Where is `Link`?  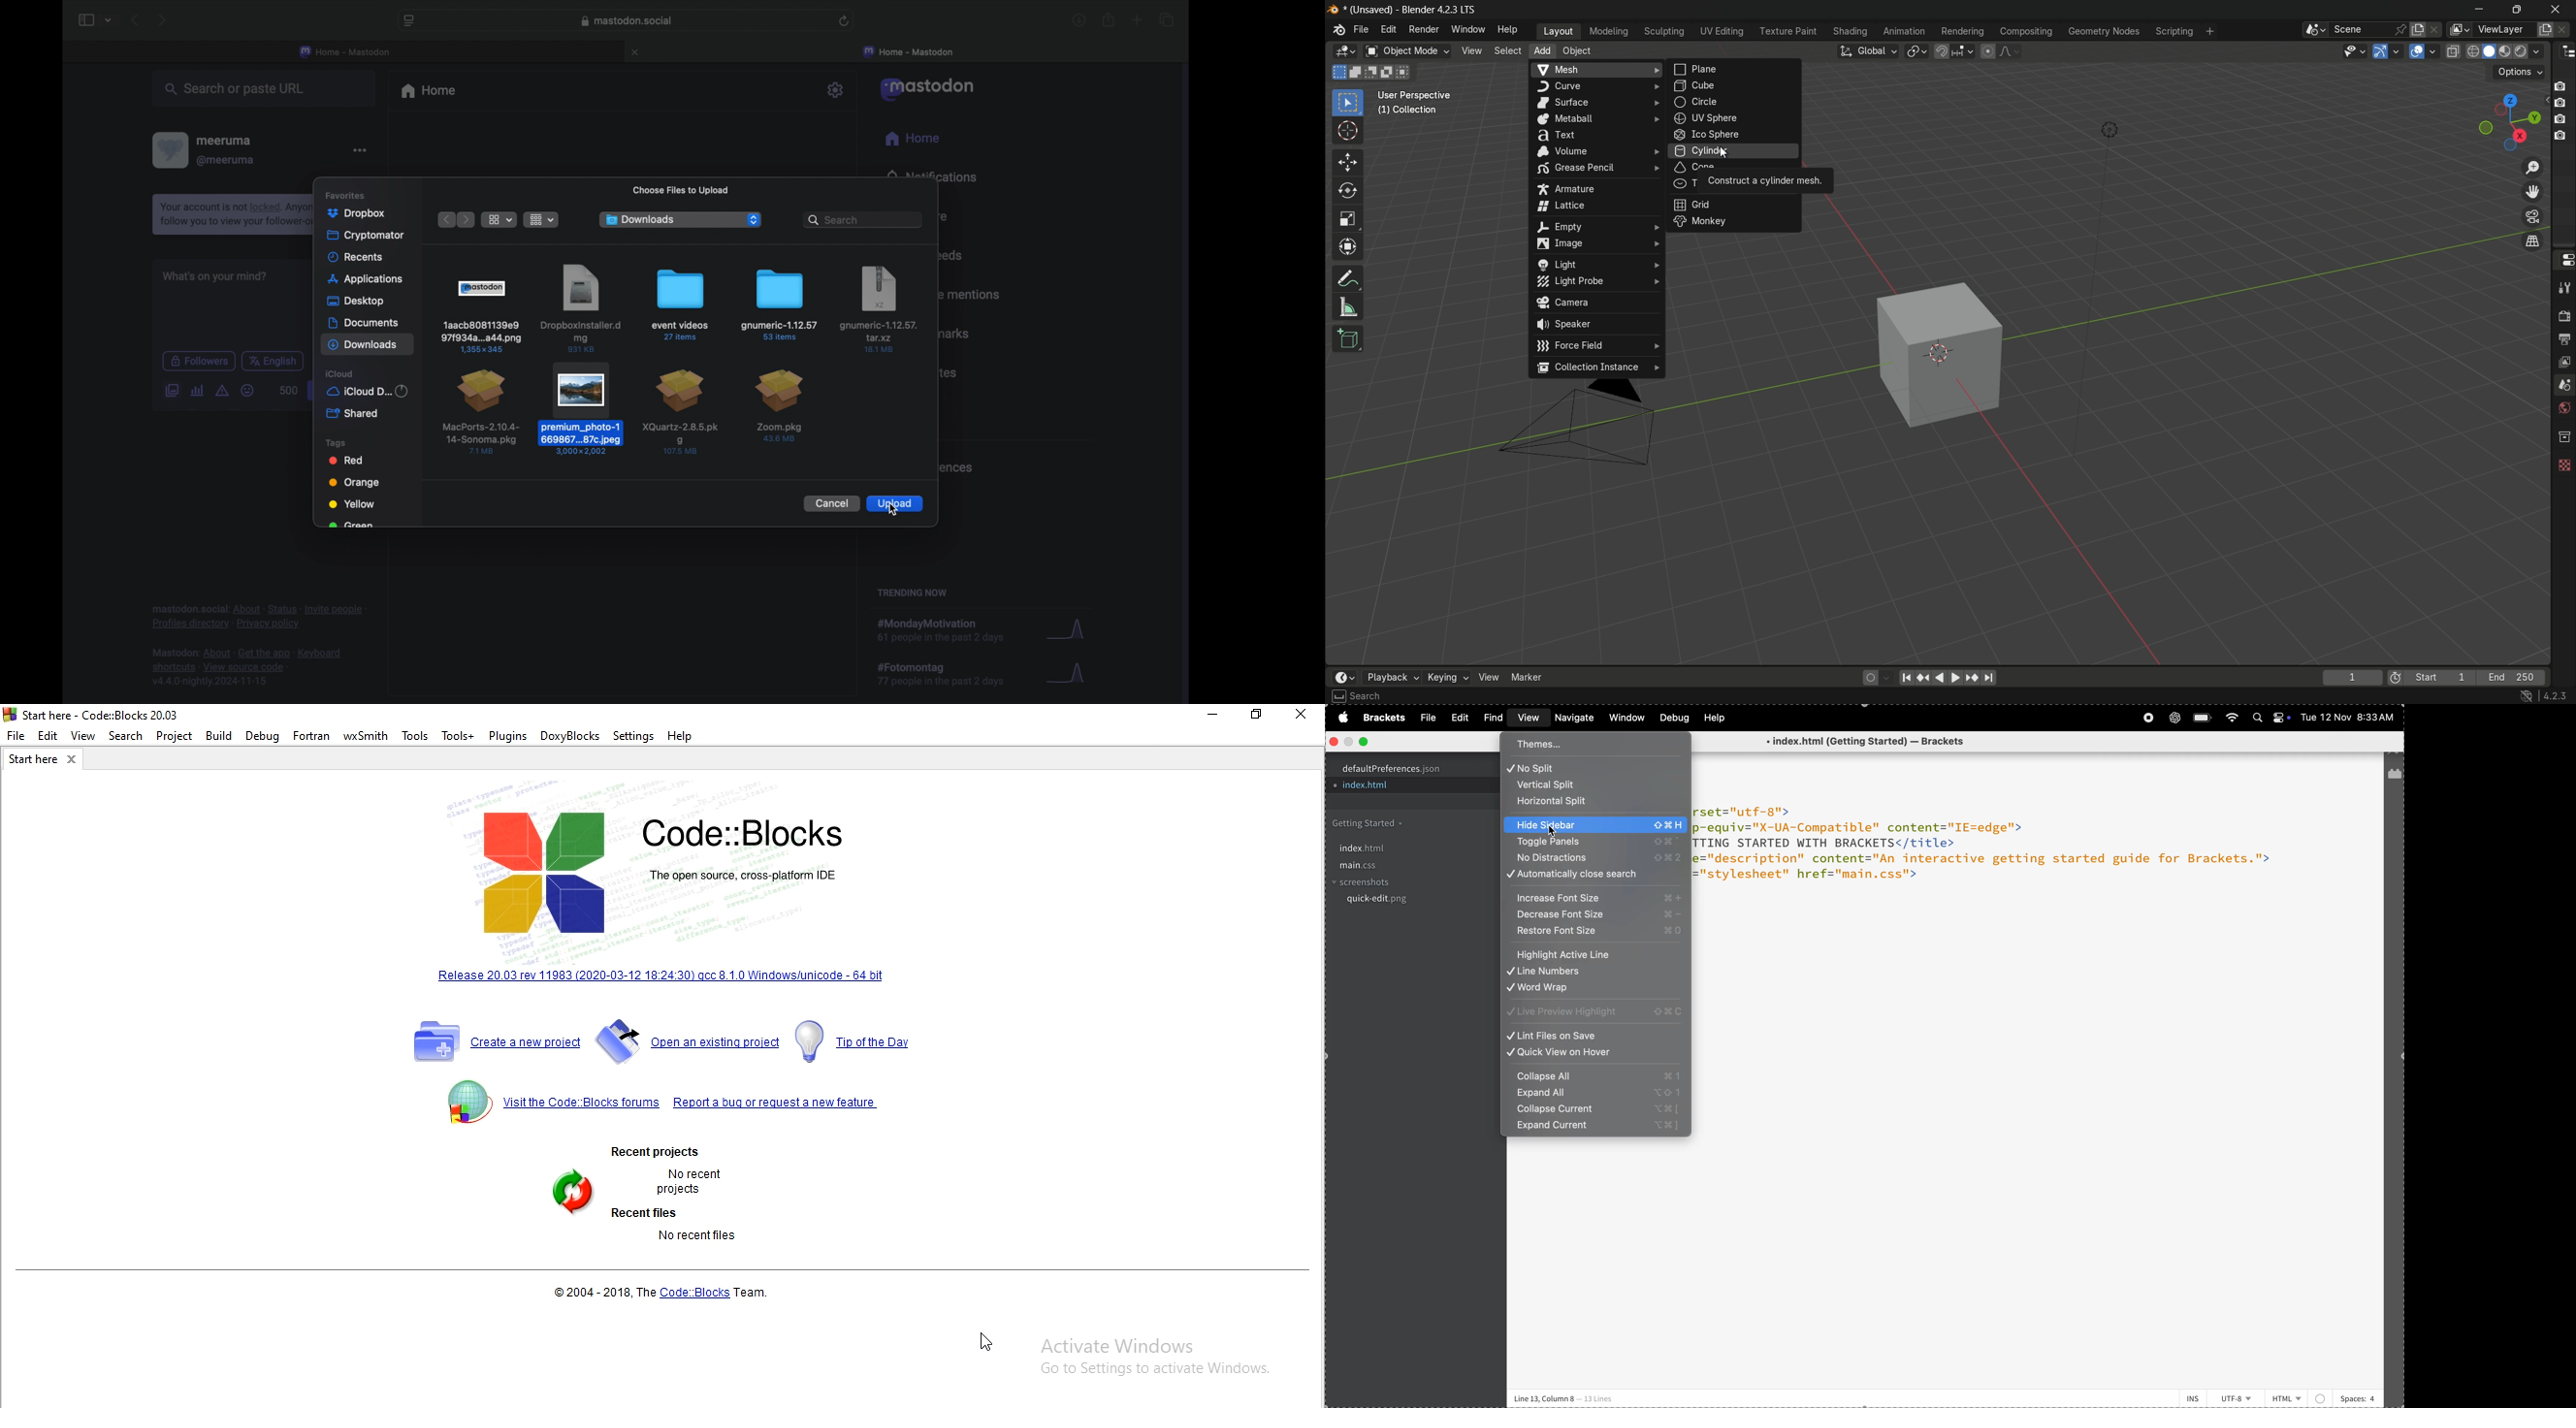 Link is located at coordinates (525, 1041).